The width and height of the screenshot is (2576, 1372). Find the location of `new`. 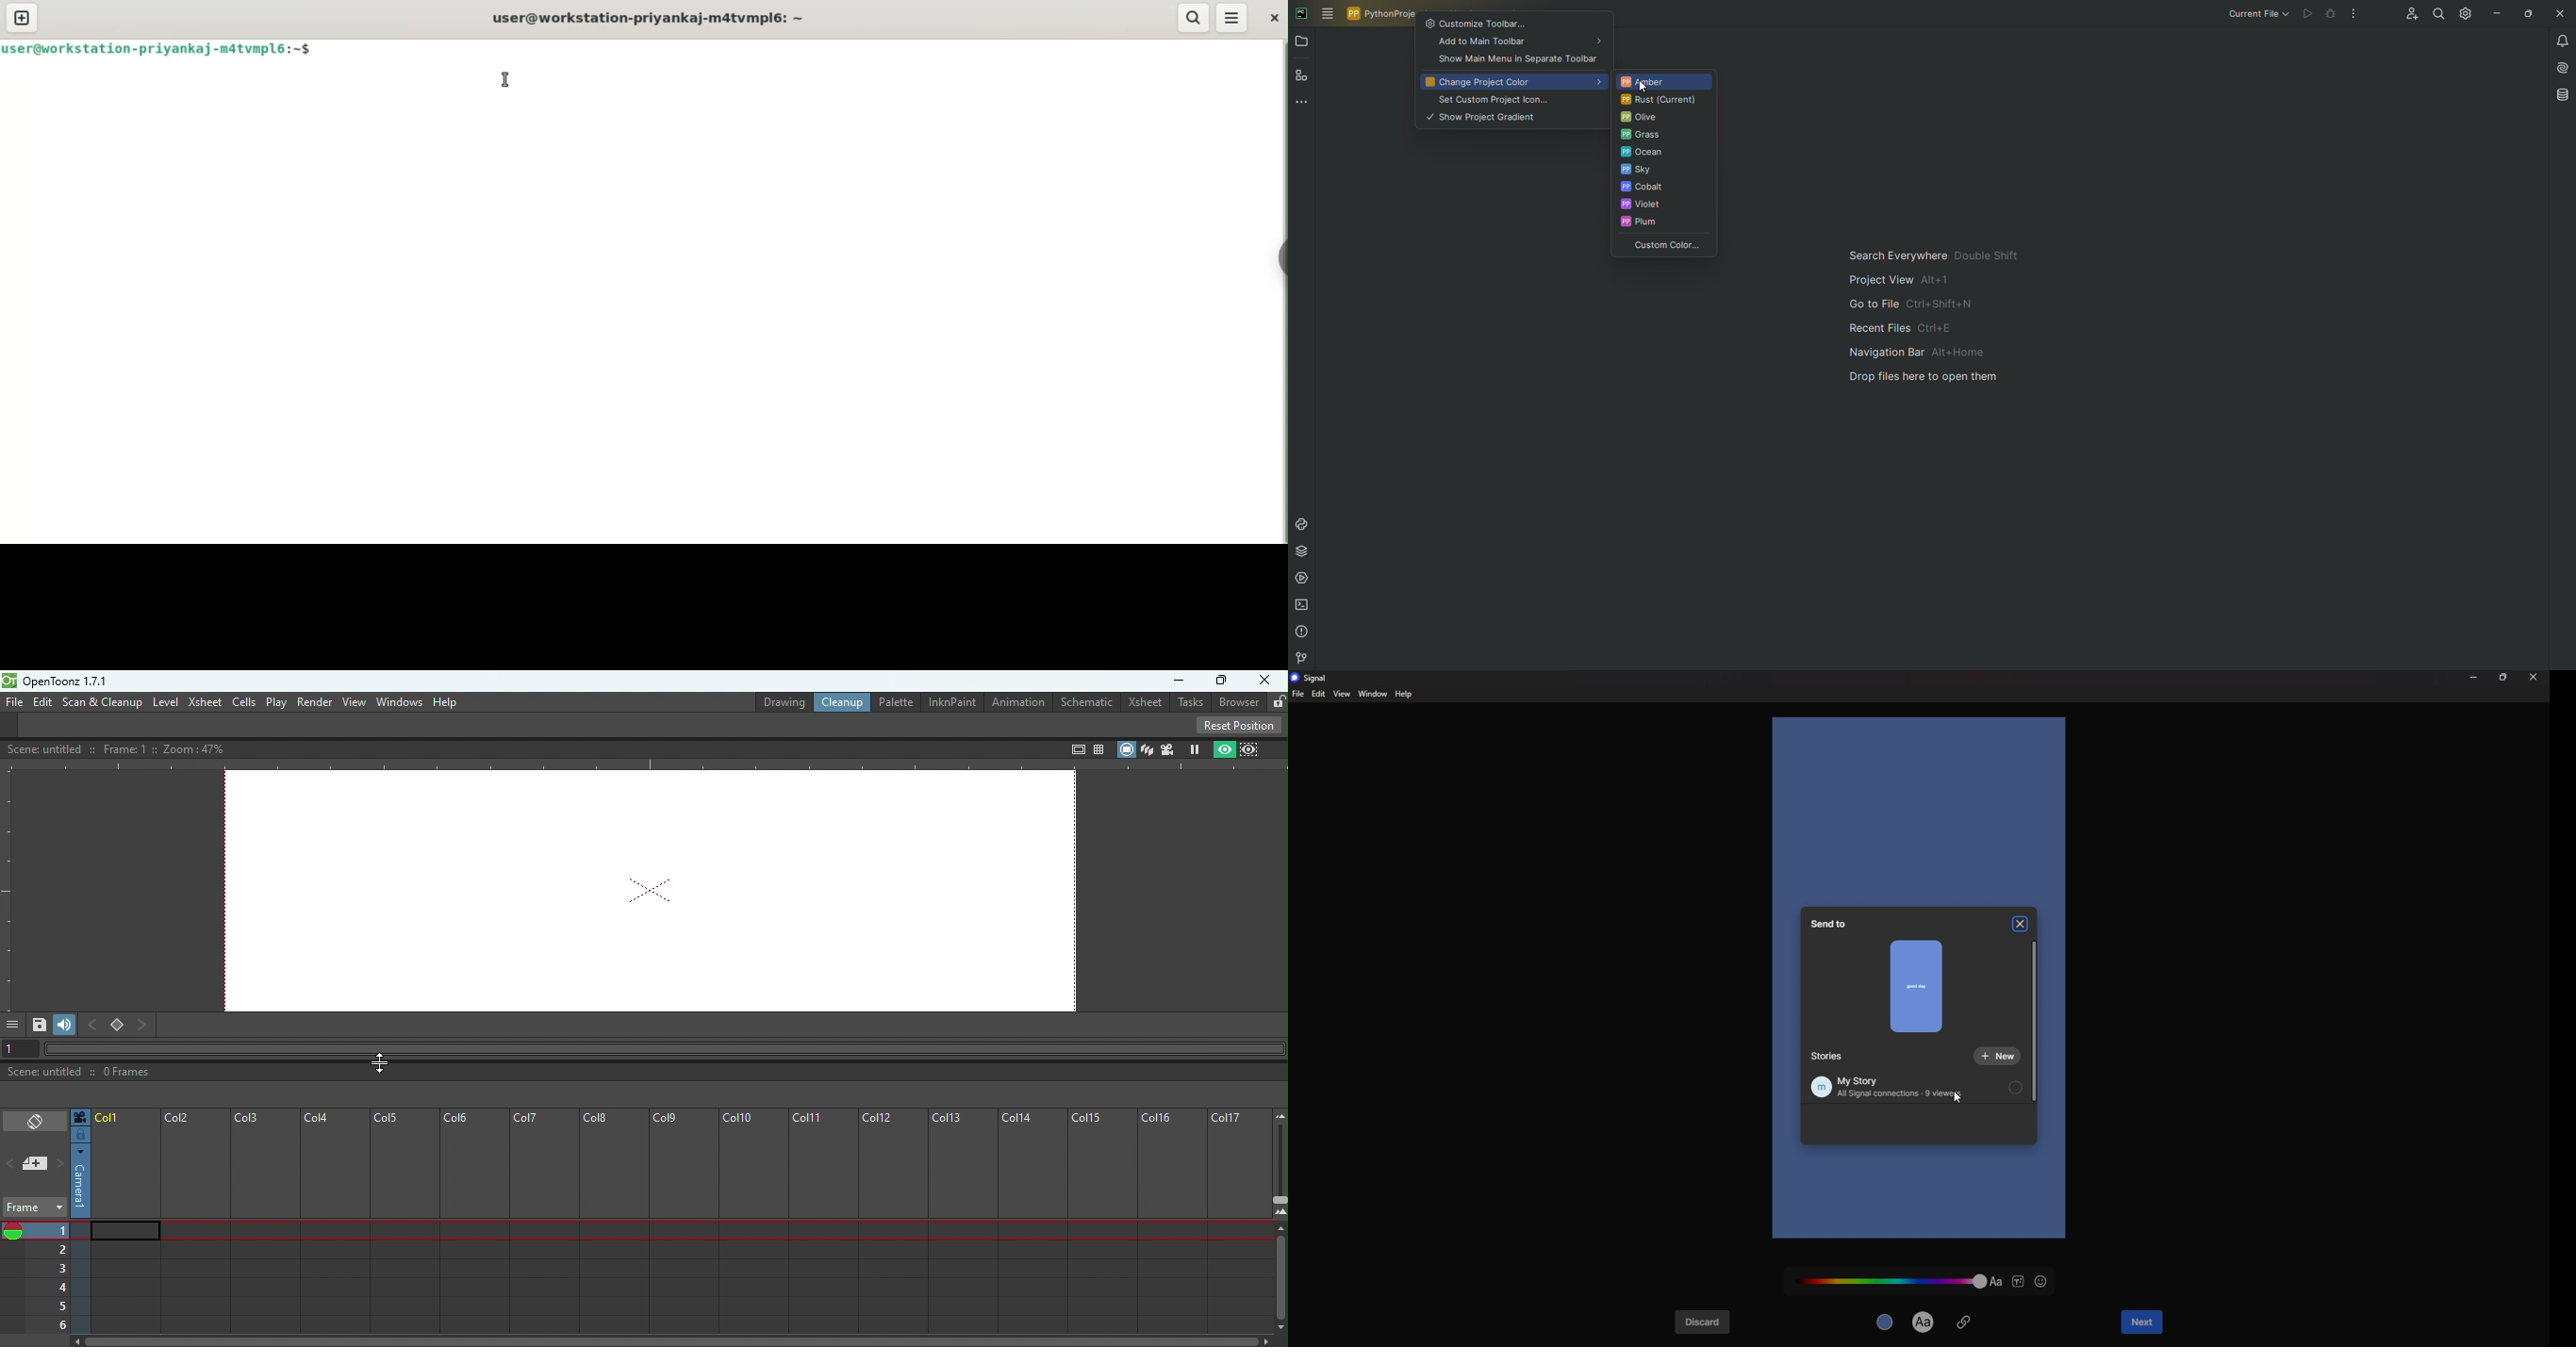

new is located at coordinates (1998, 1056).